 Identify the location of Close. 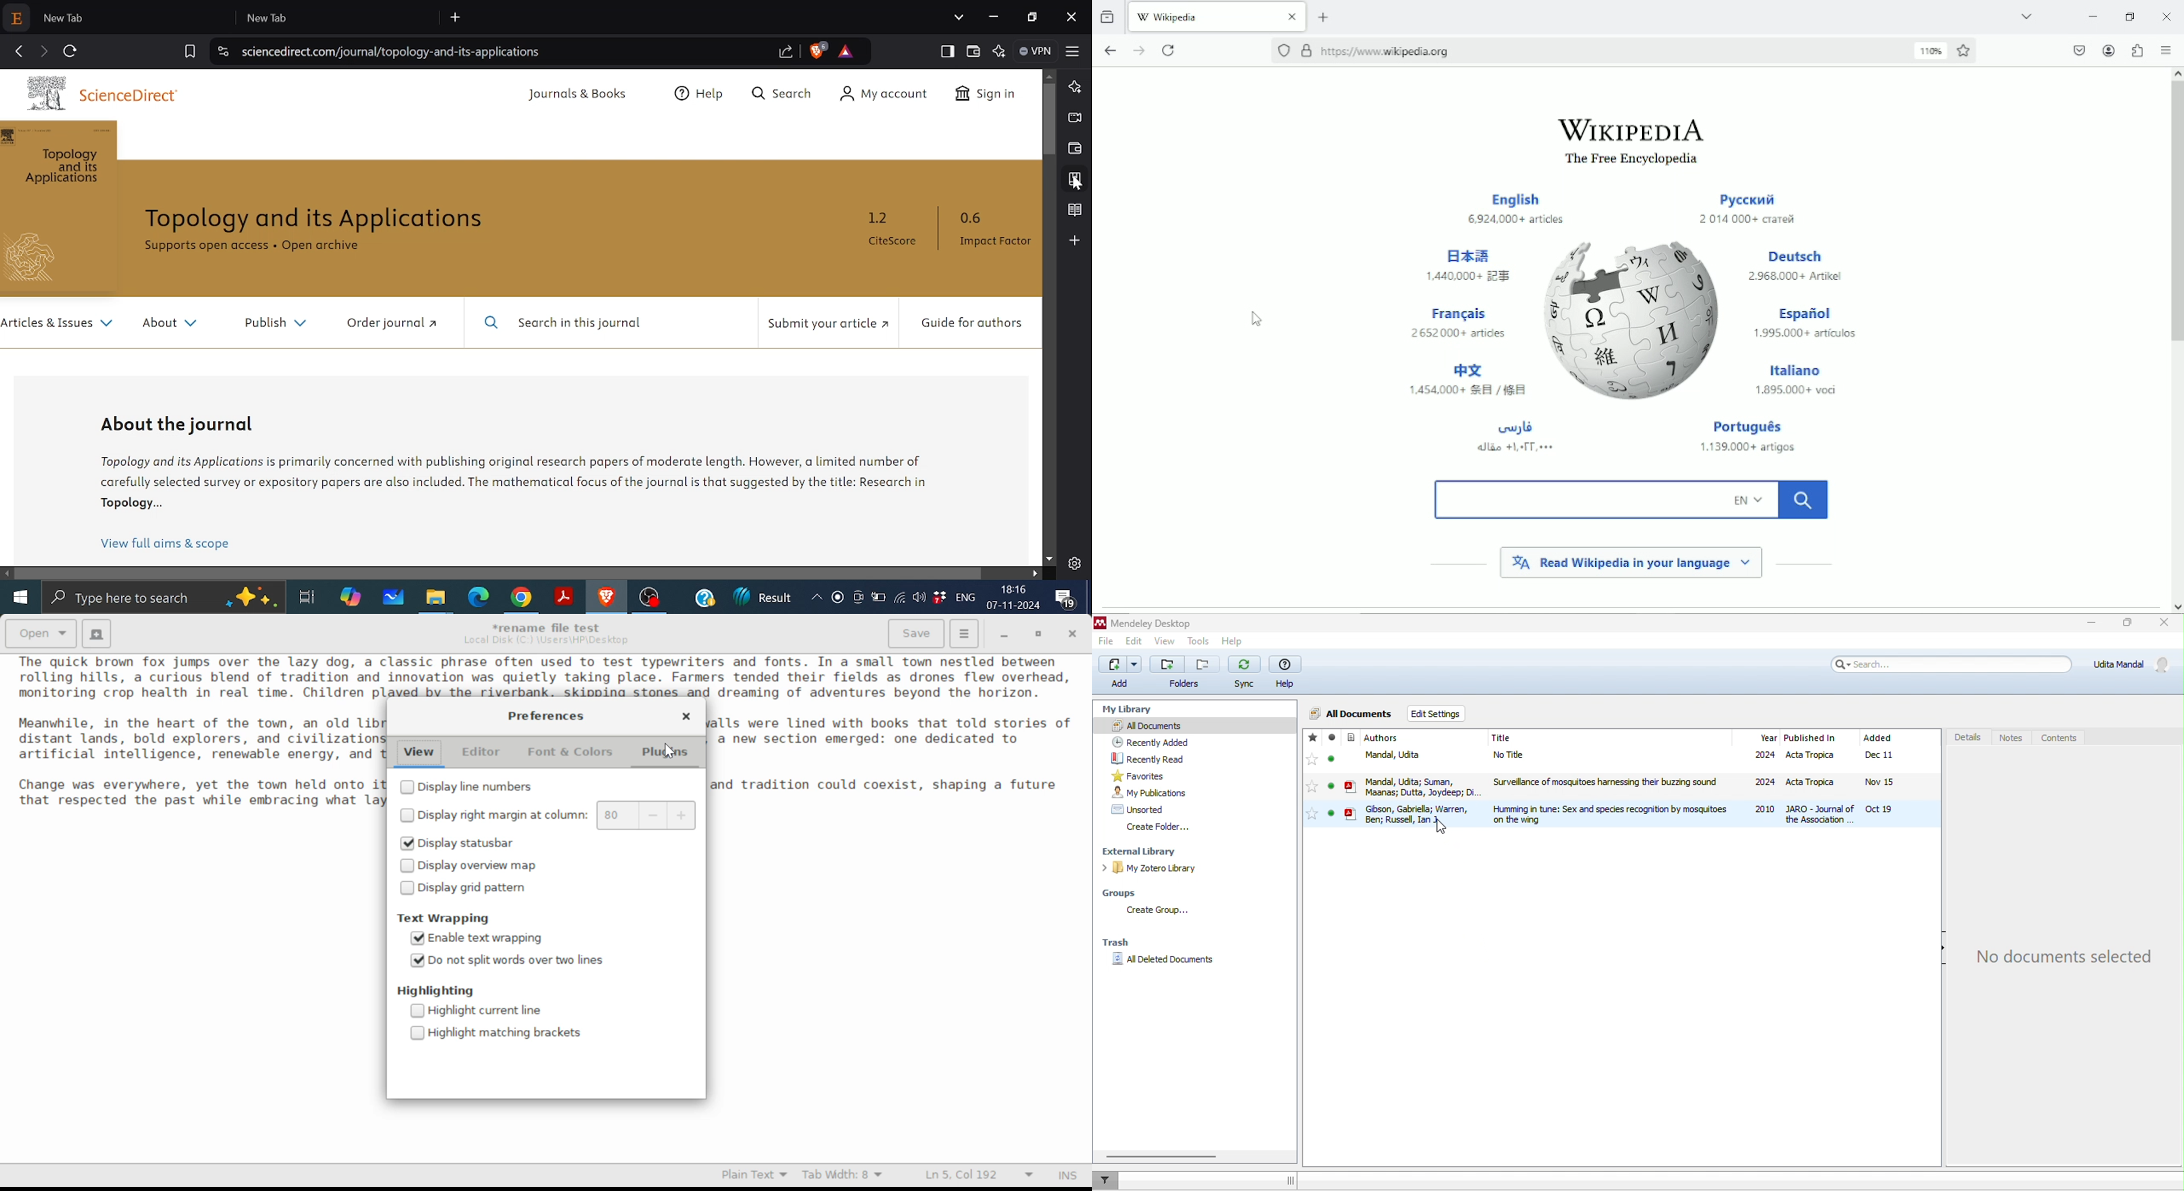
(2166, 14).